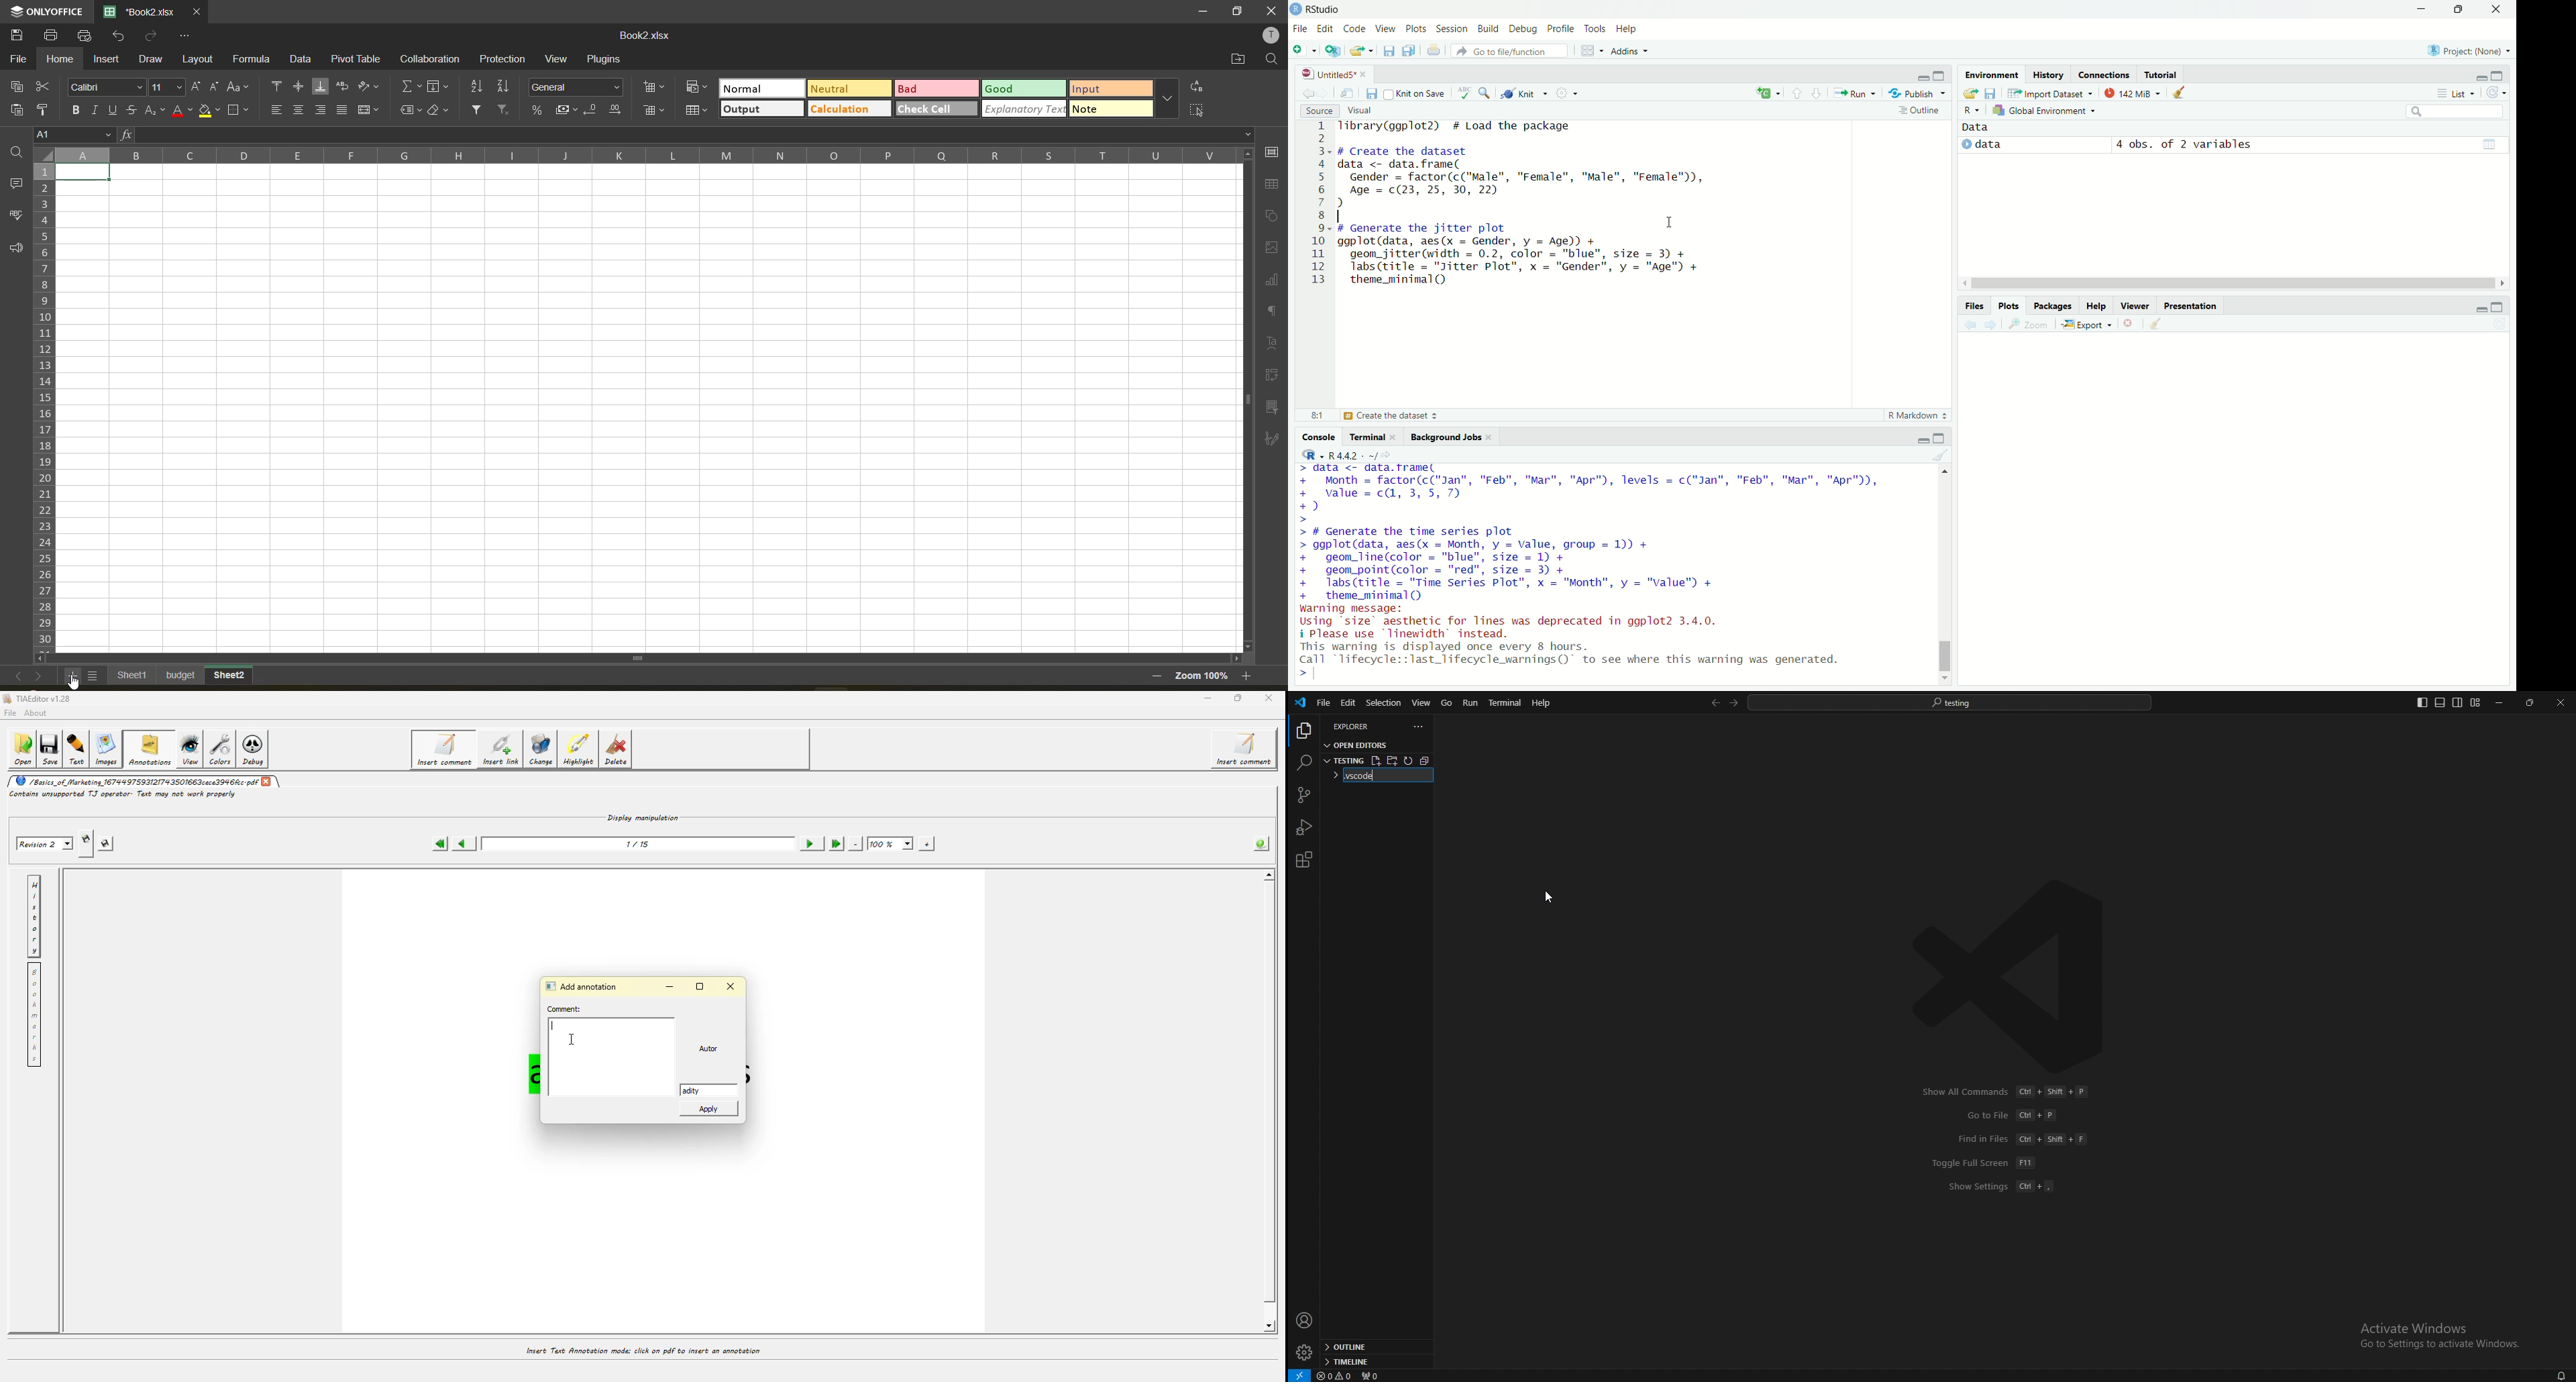 The image size is (2576, 1400). Describe the element at coordinates (1944, 472) in the screenshot. I see `move up` at that location.